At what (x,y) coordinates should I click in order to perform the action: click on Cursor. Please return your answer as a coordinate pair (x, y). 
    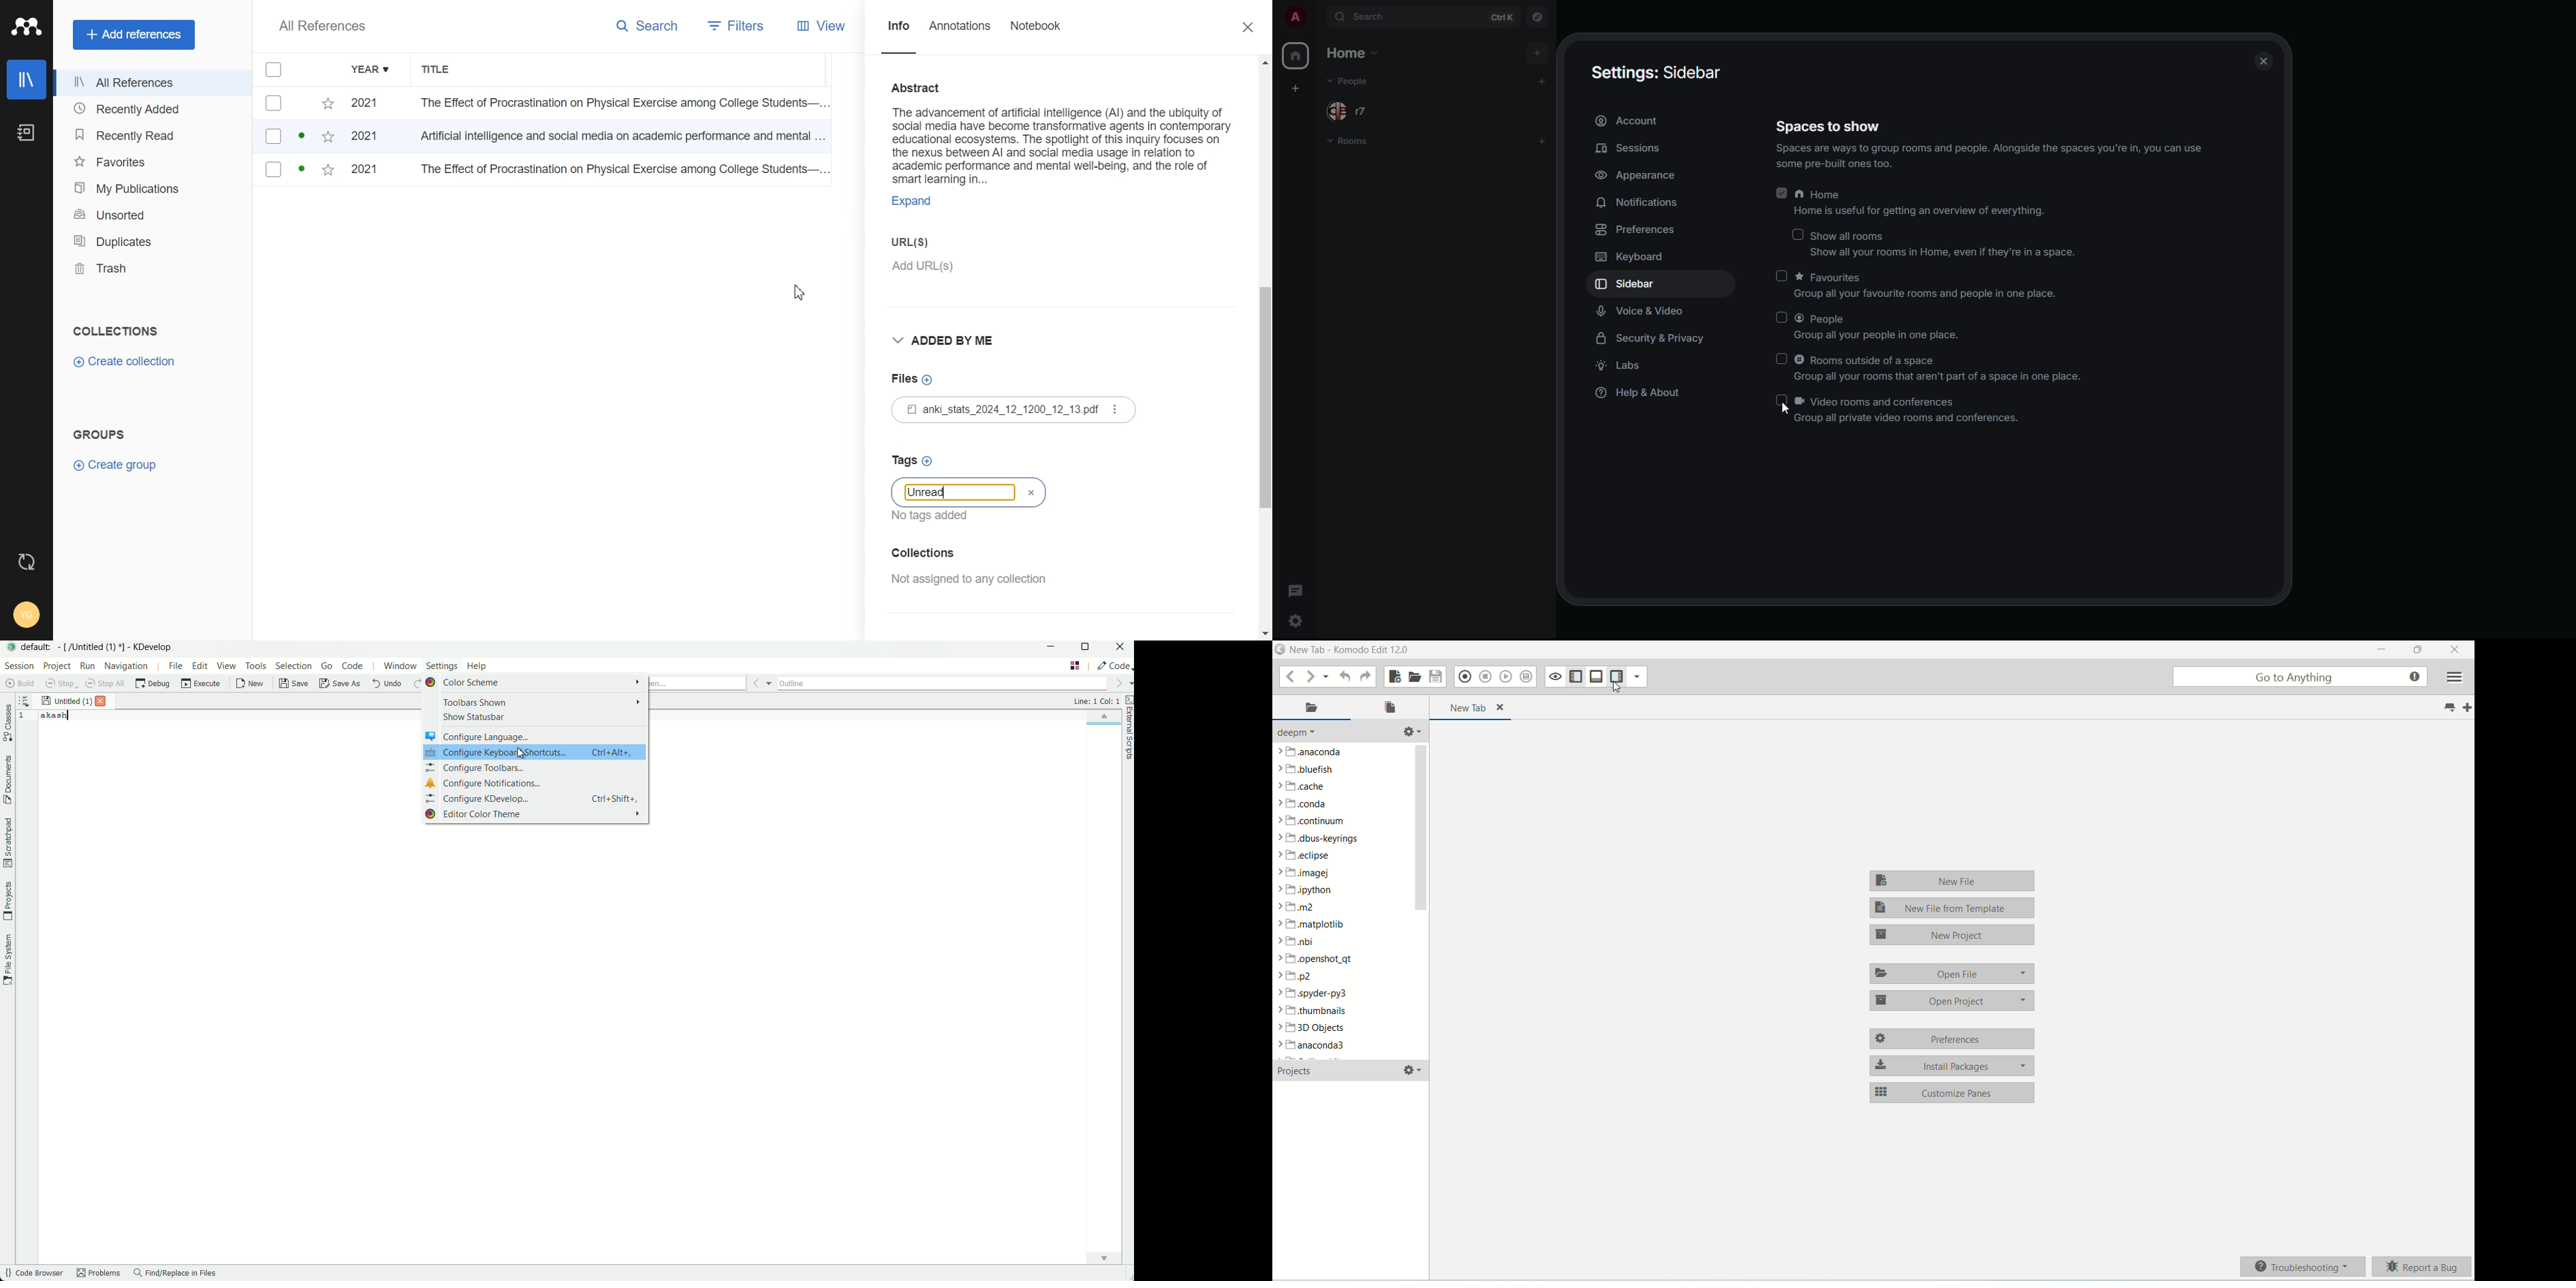
    Looking at the image, I should click on (521, 753).